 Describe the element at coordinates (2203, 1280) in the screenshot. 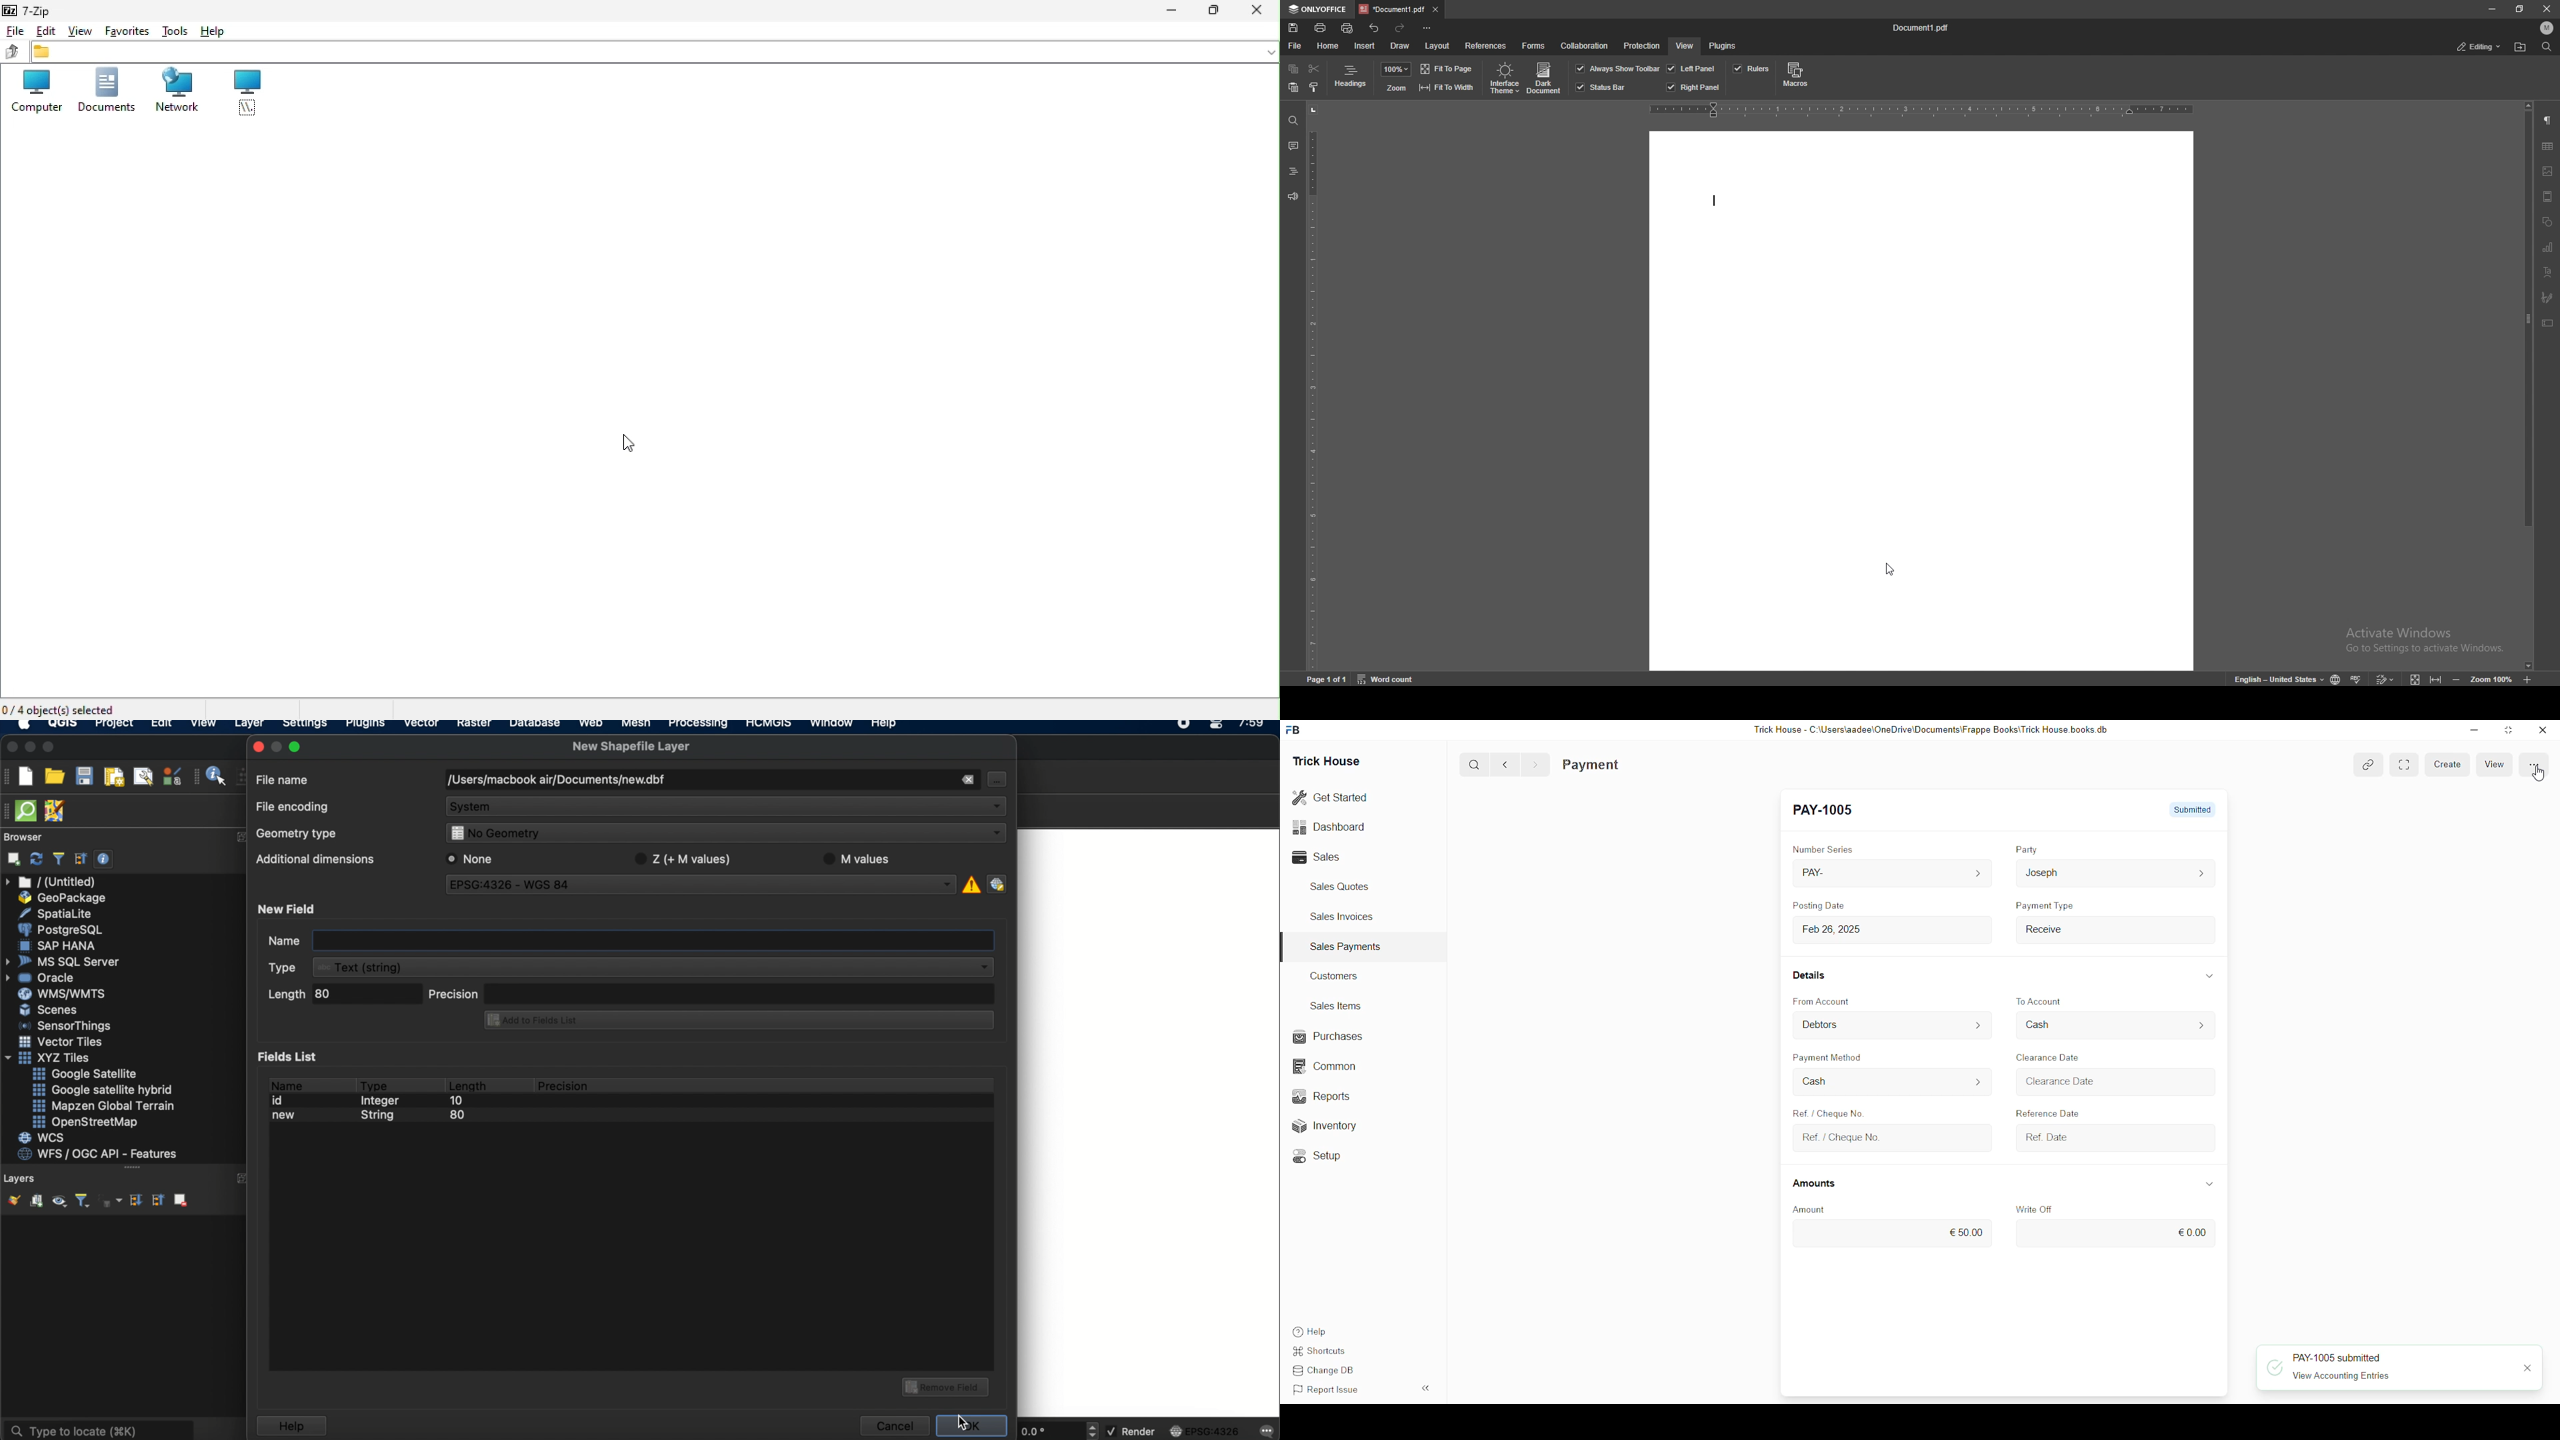

I see `Show/Hide` at that location.